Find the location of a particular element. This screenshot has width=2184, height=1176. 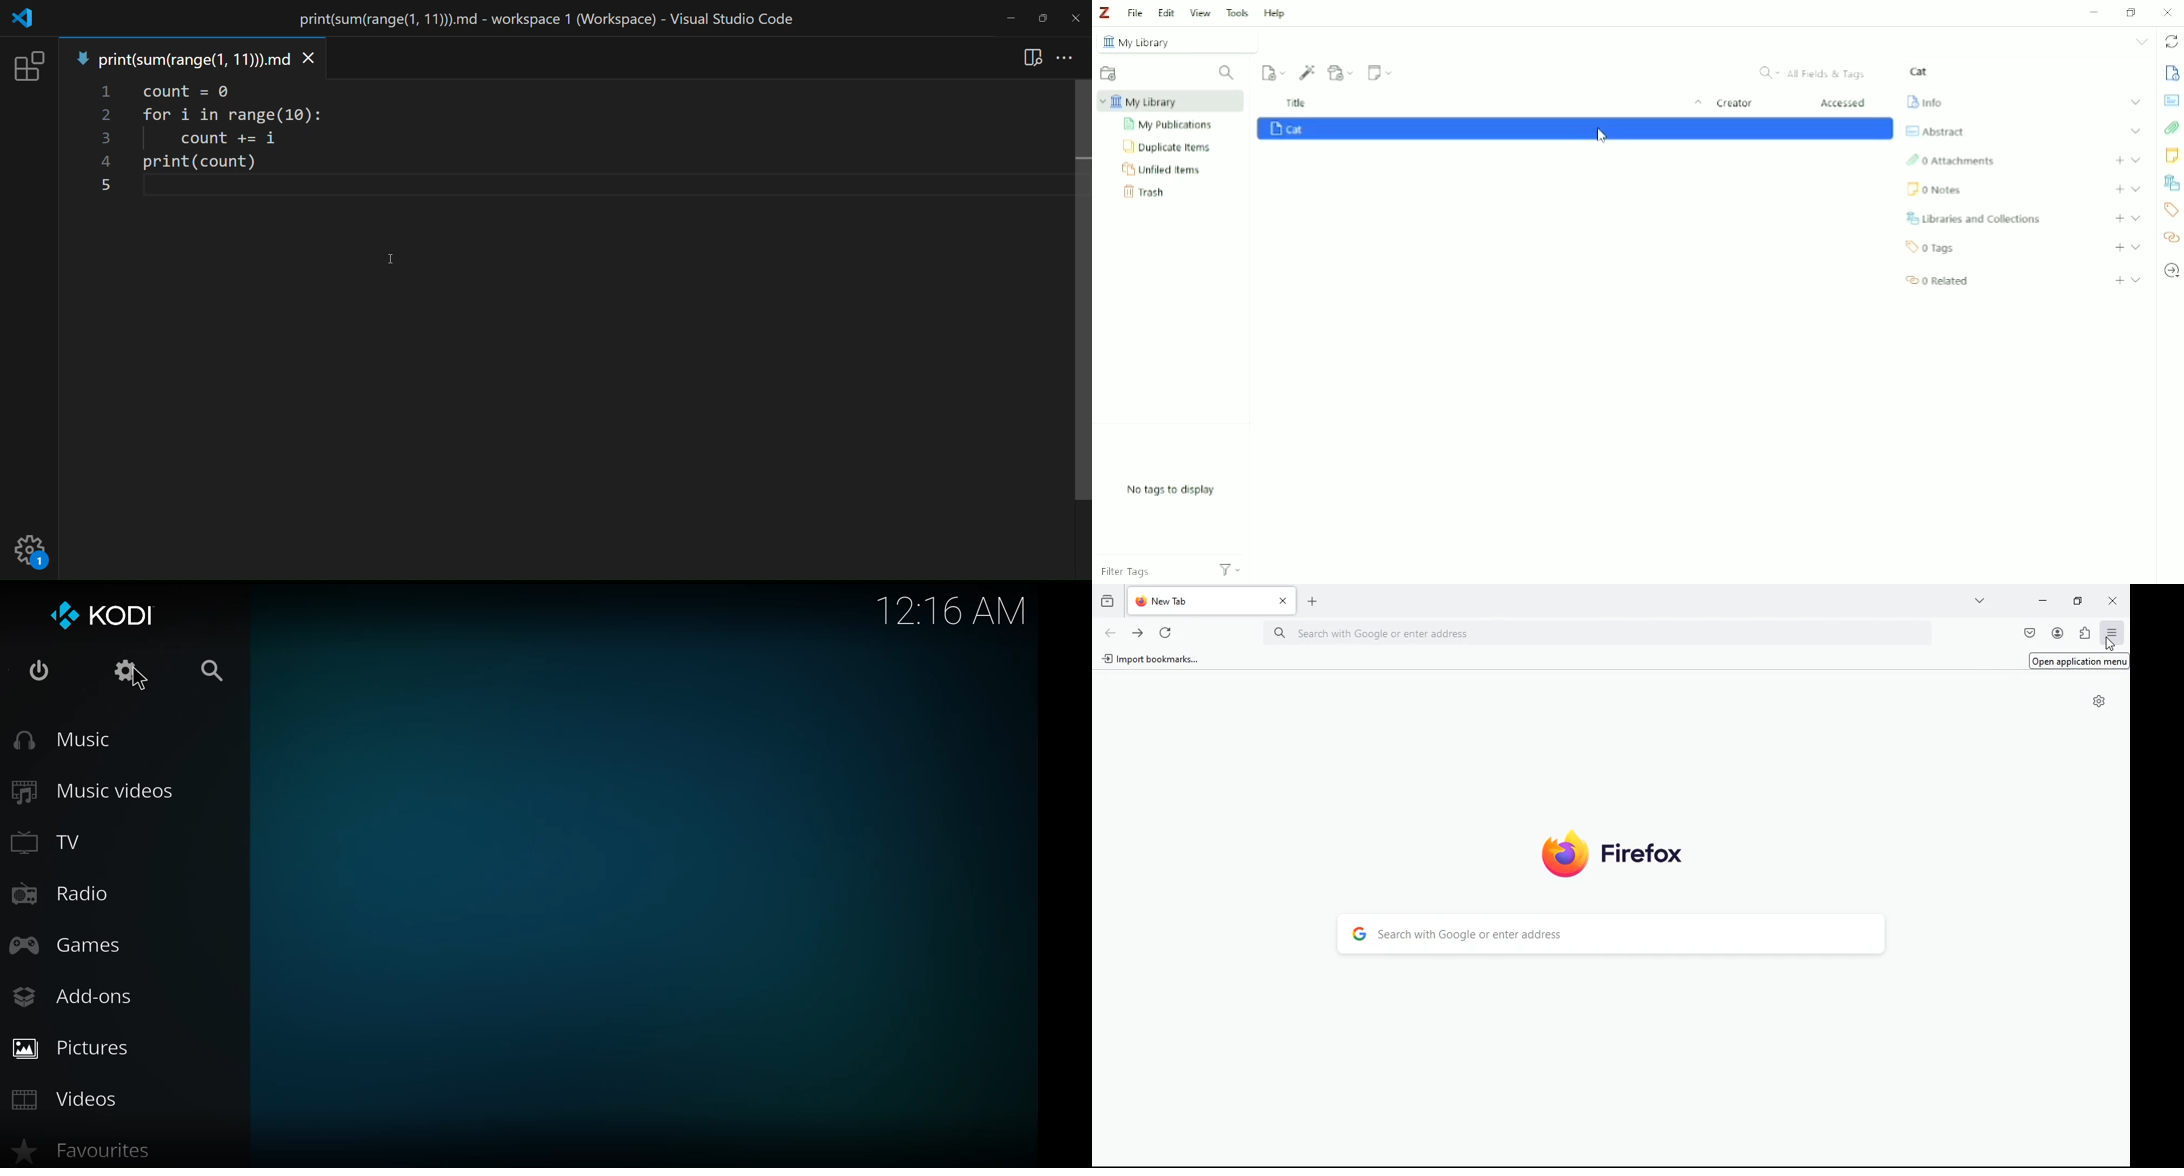

New Collection is located at coordinates (1109, 75).